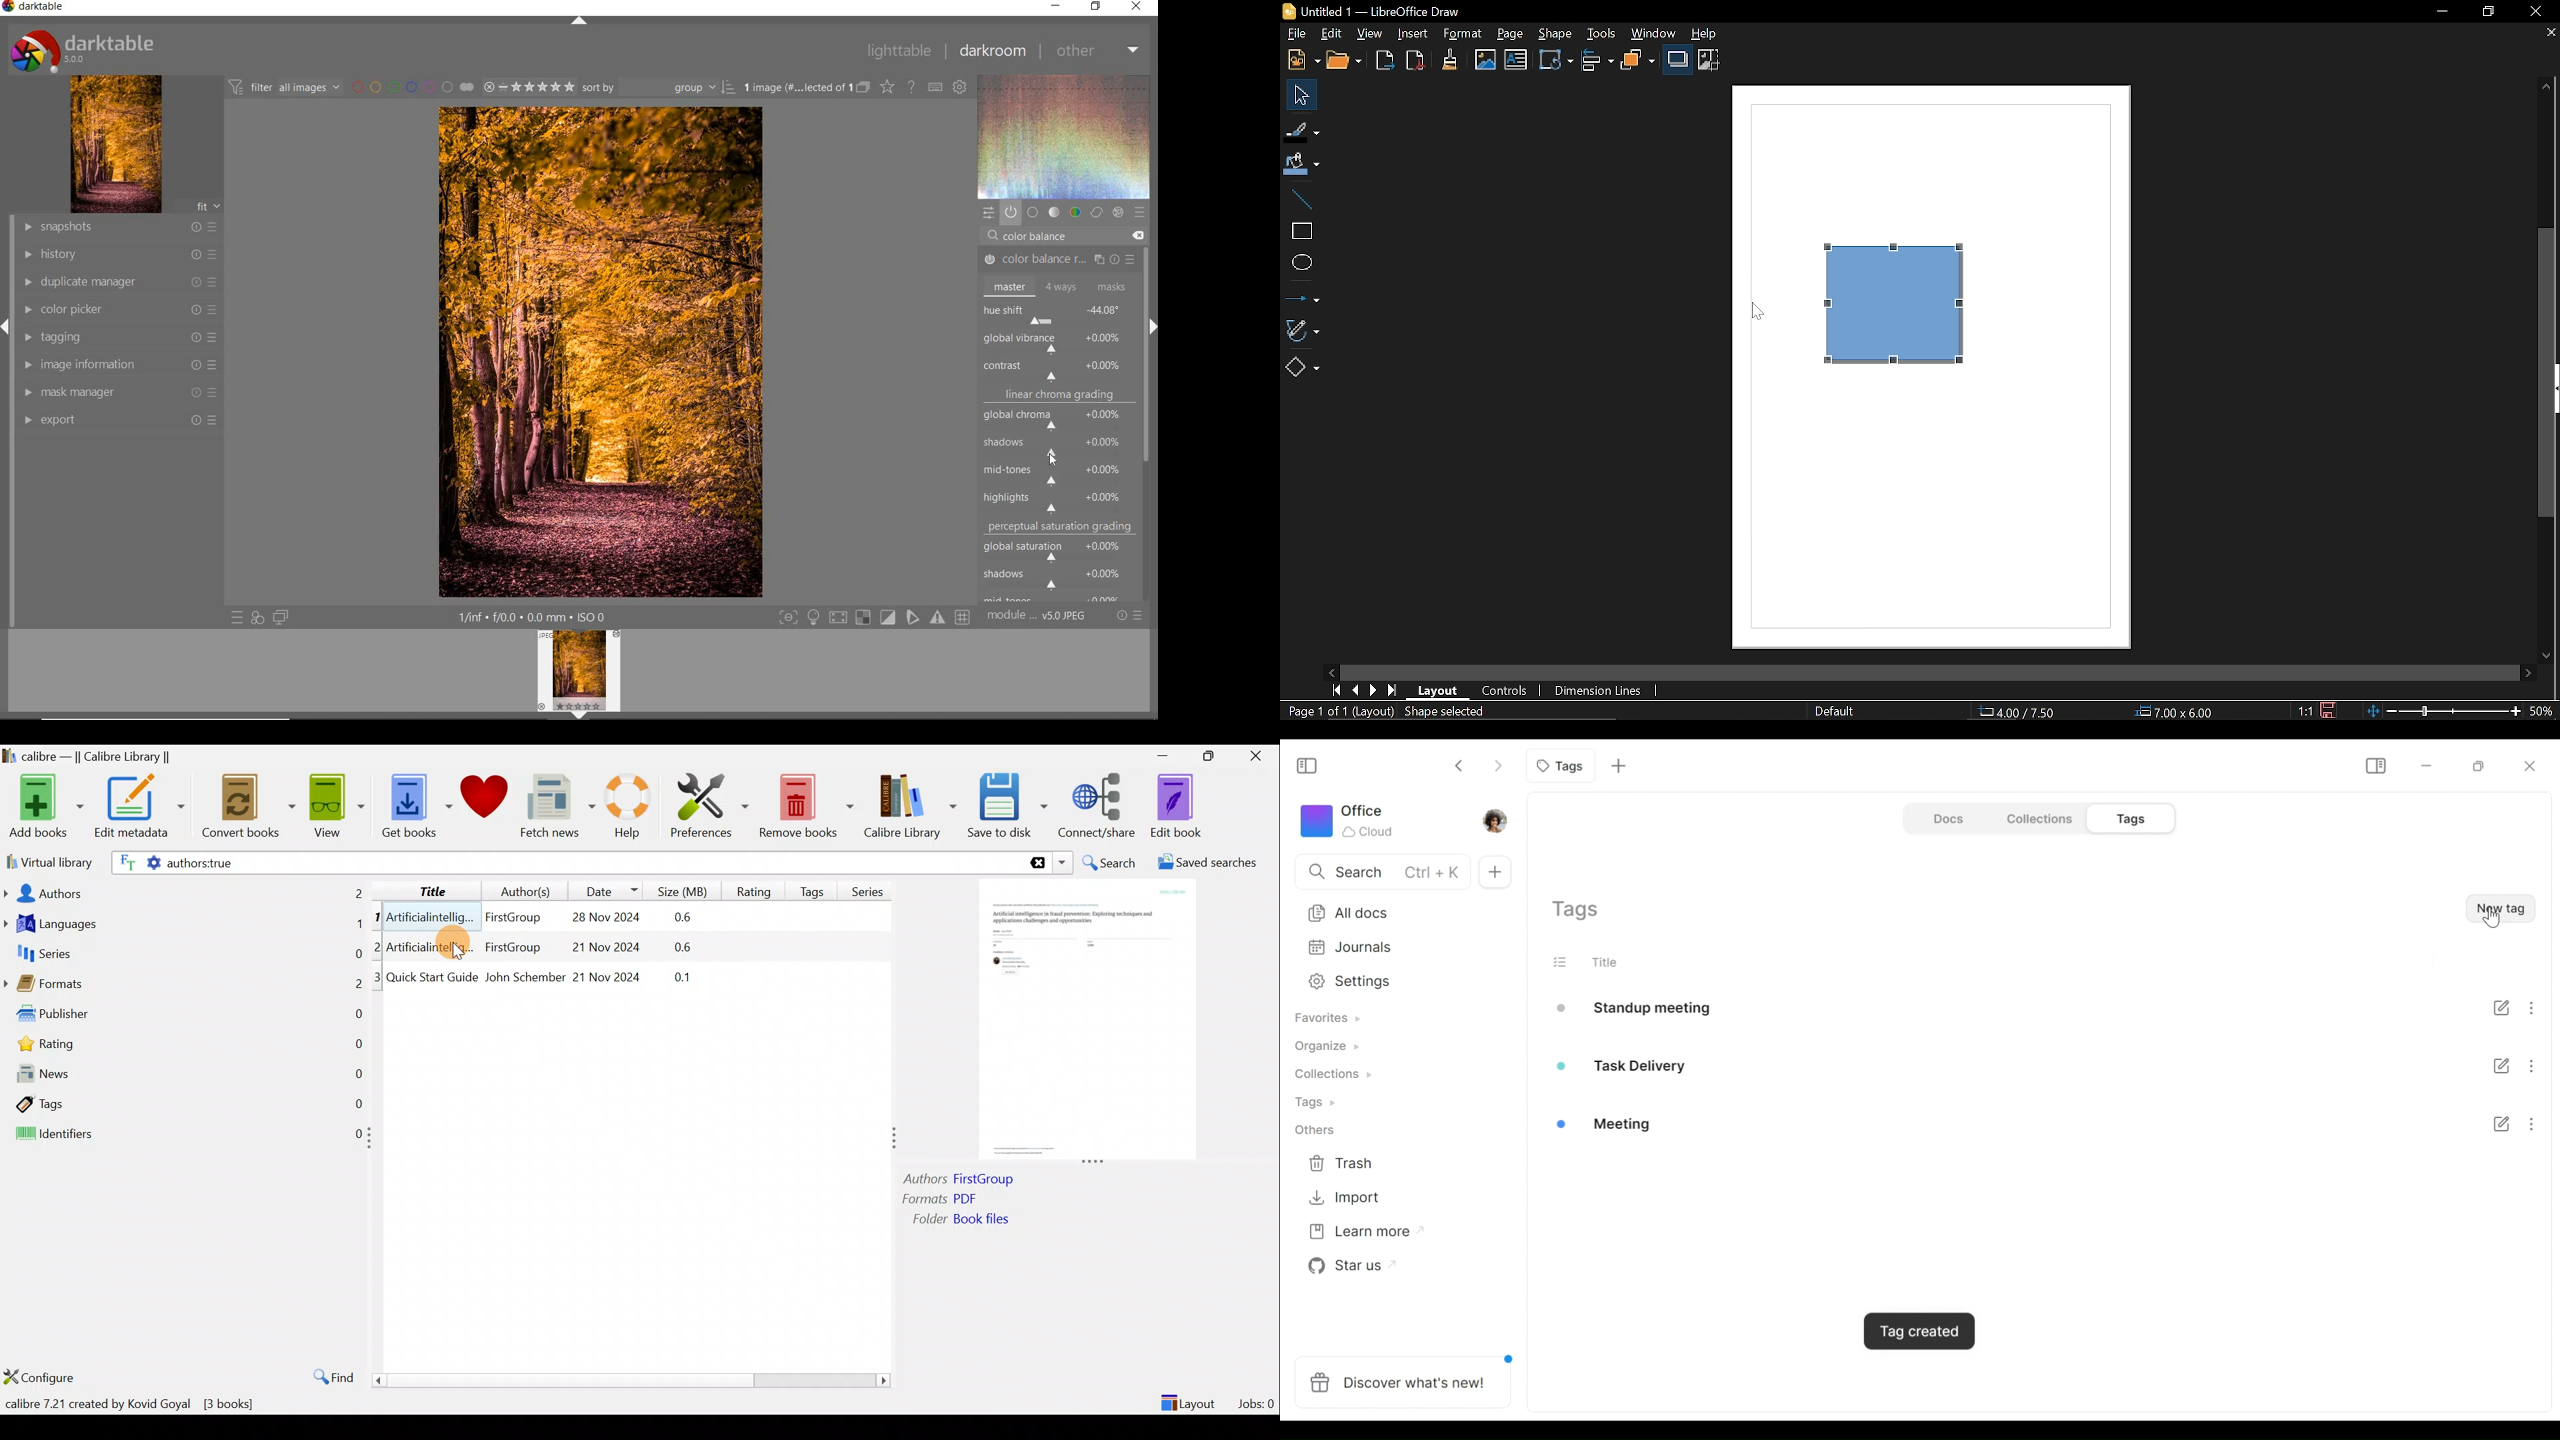 Image resolution: width=2576 pixels, height=1456 pixels. I want to click on Ellipse, so click(1300, 262).